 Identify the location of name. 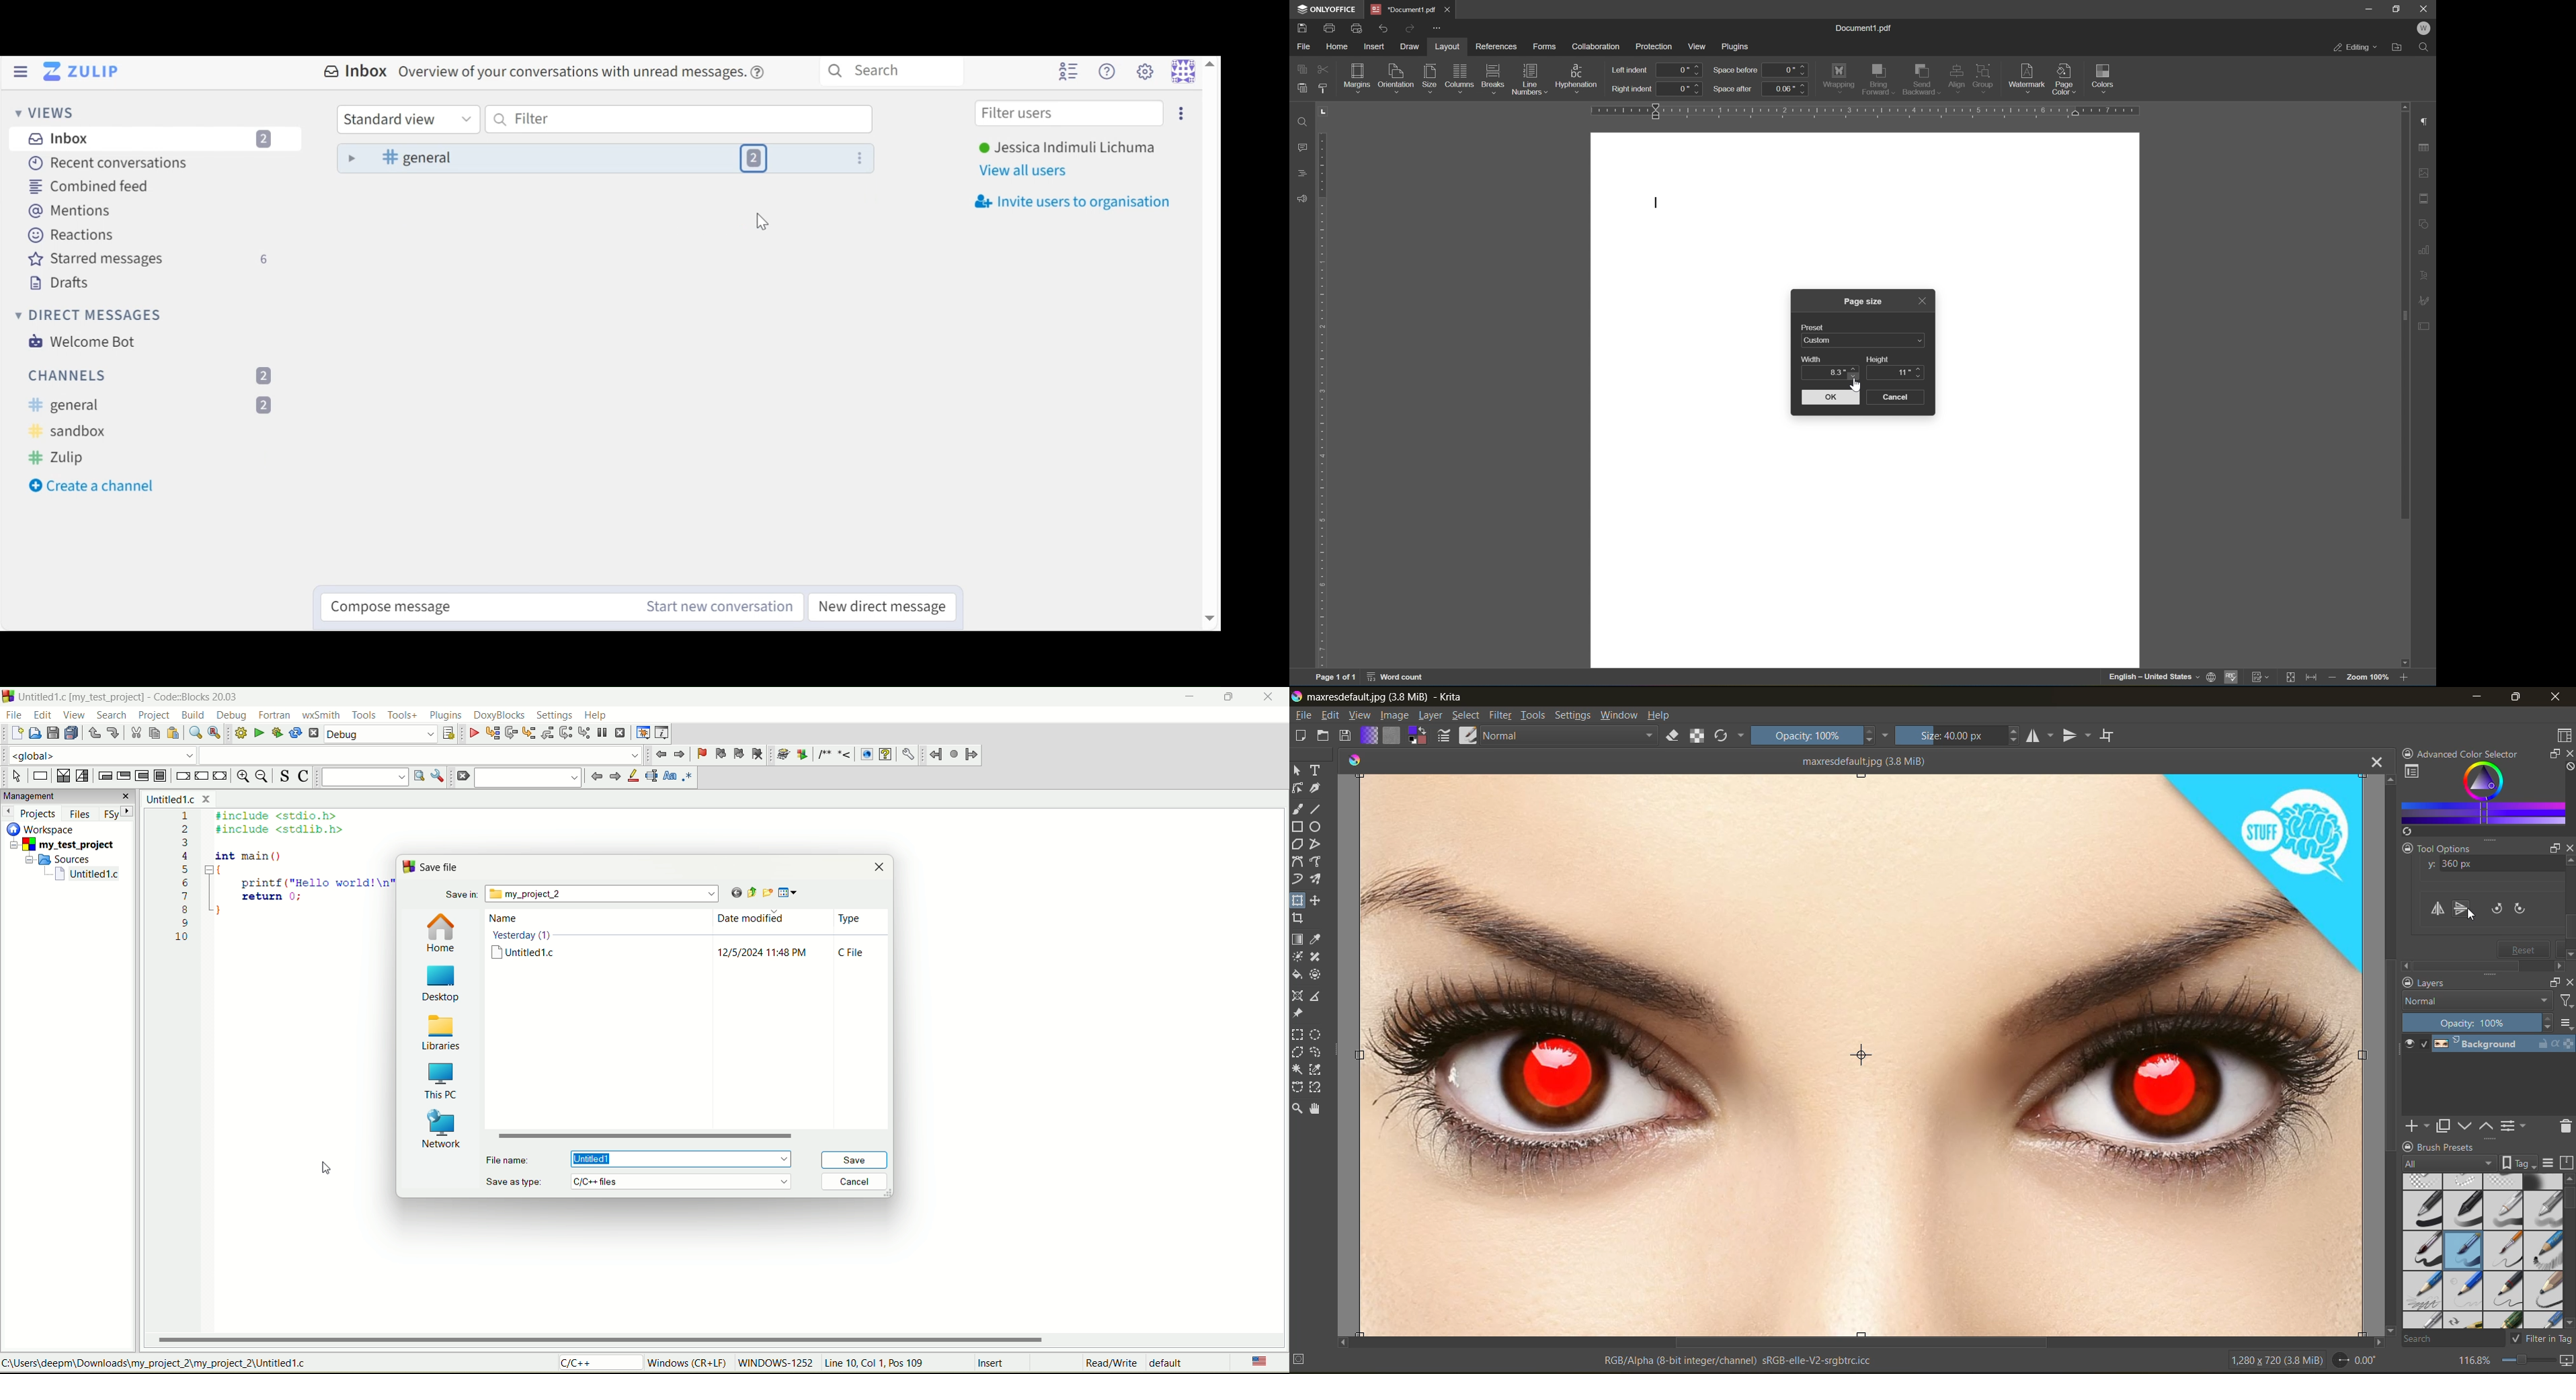
(526, 940).